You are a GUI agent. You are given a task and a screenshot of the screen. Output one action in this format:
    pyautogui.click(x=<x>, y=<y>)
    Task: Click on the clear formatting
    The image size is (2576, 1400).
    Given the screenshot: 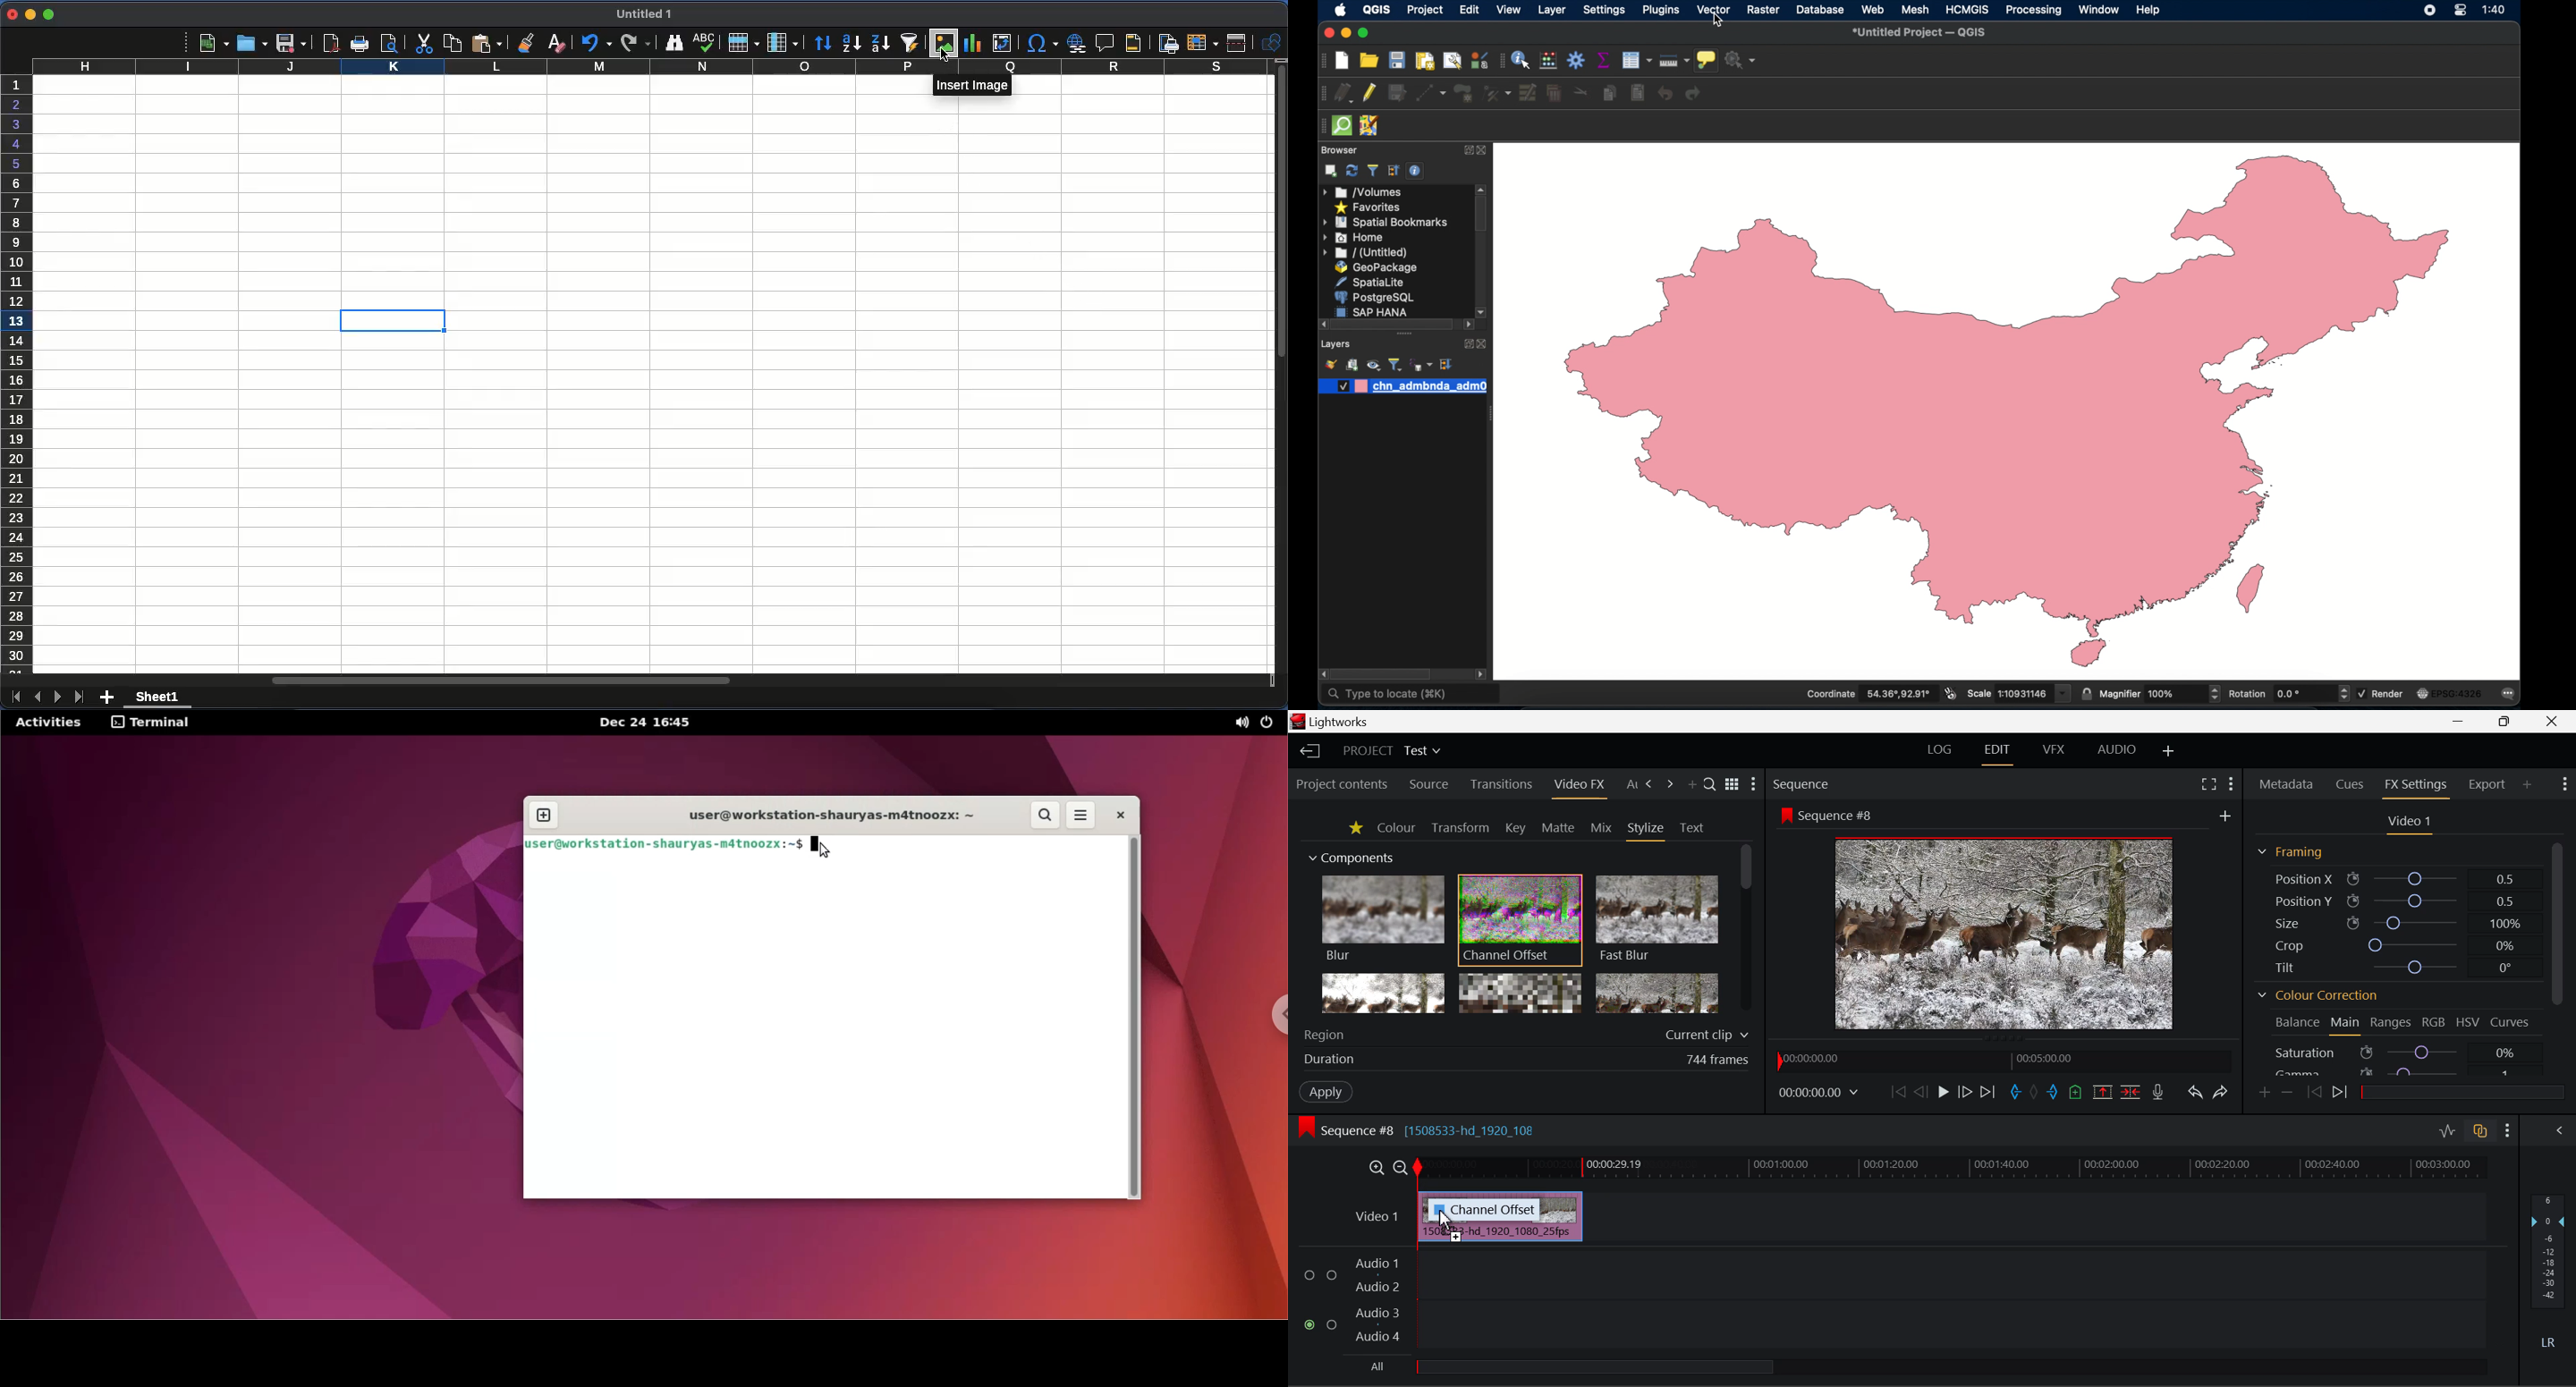 What is the action you would take?
    pyautogui.click(x=554, y=42)
    